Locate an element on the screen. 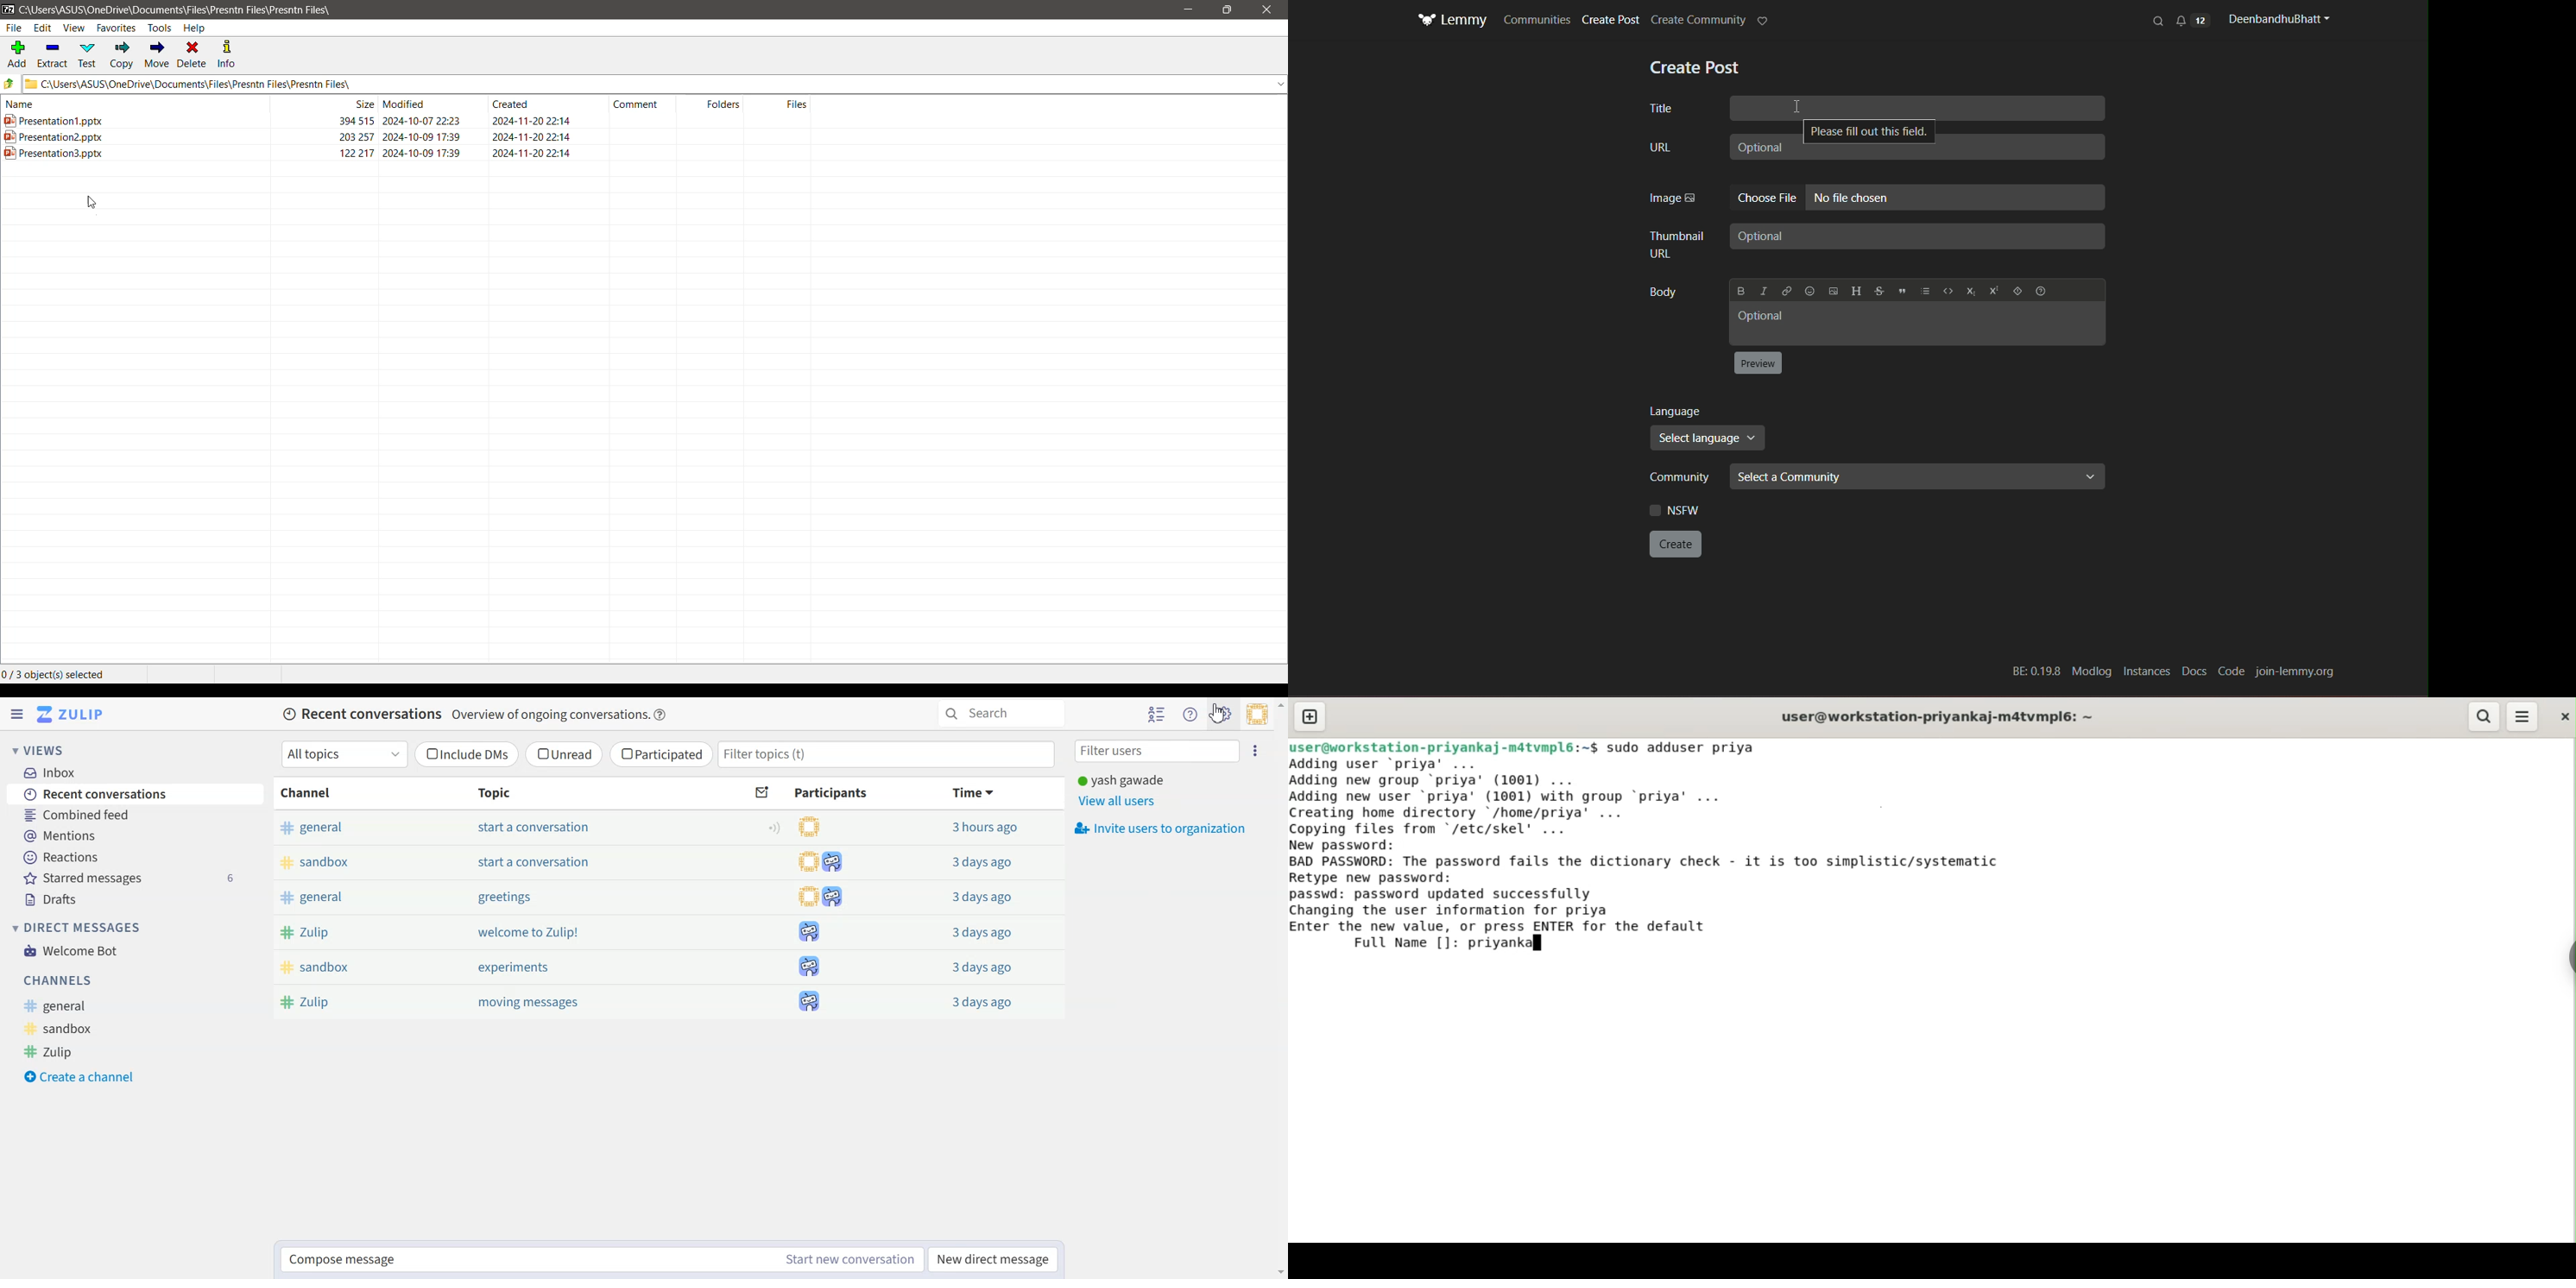  greetings is located at coordinates (506, 898).